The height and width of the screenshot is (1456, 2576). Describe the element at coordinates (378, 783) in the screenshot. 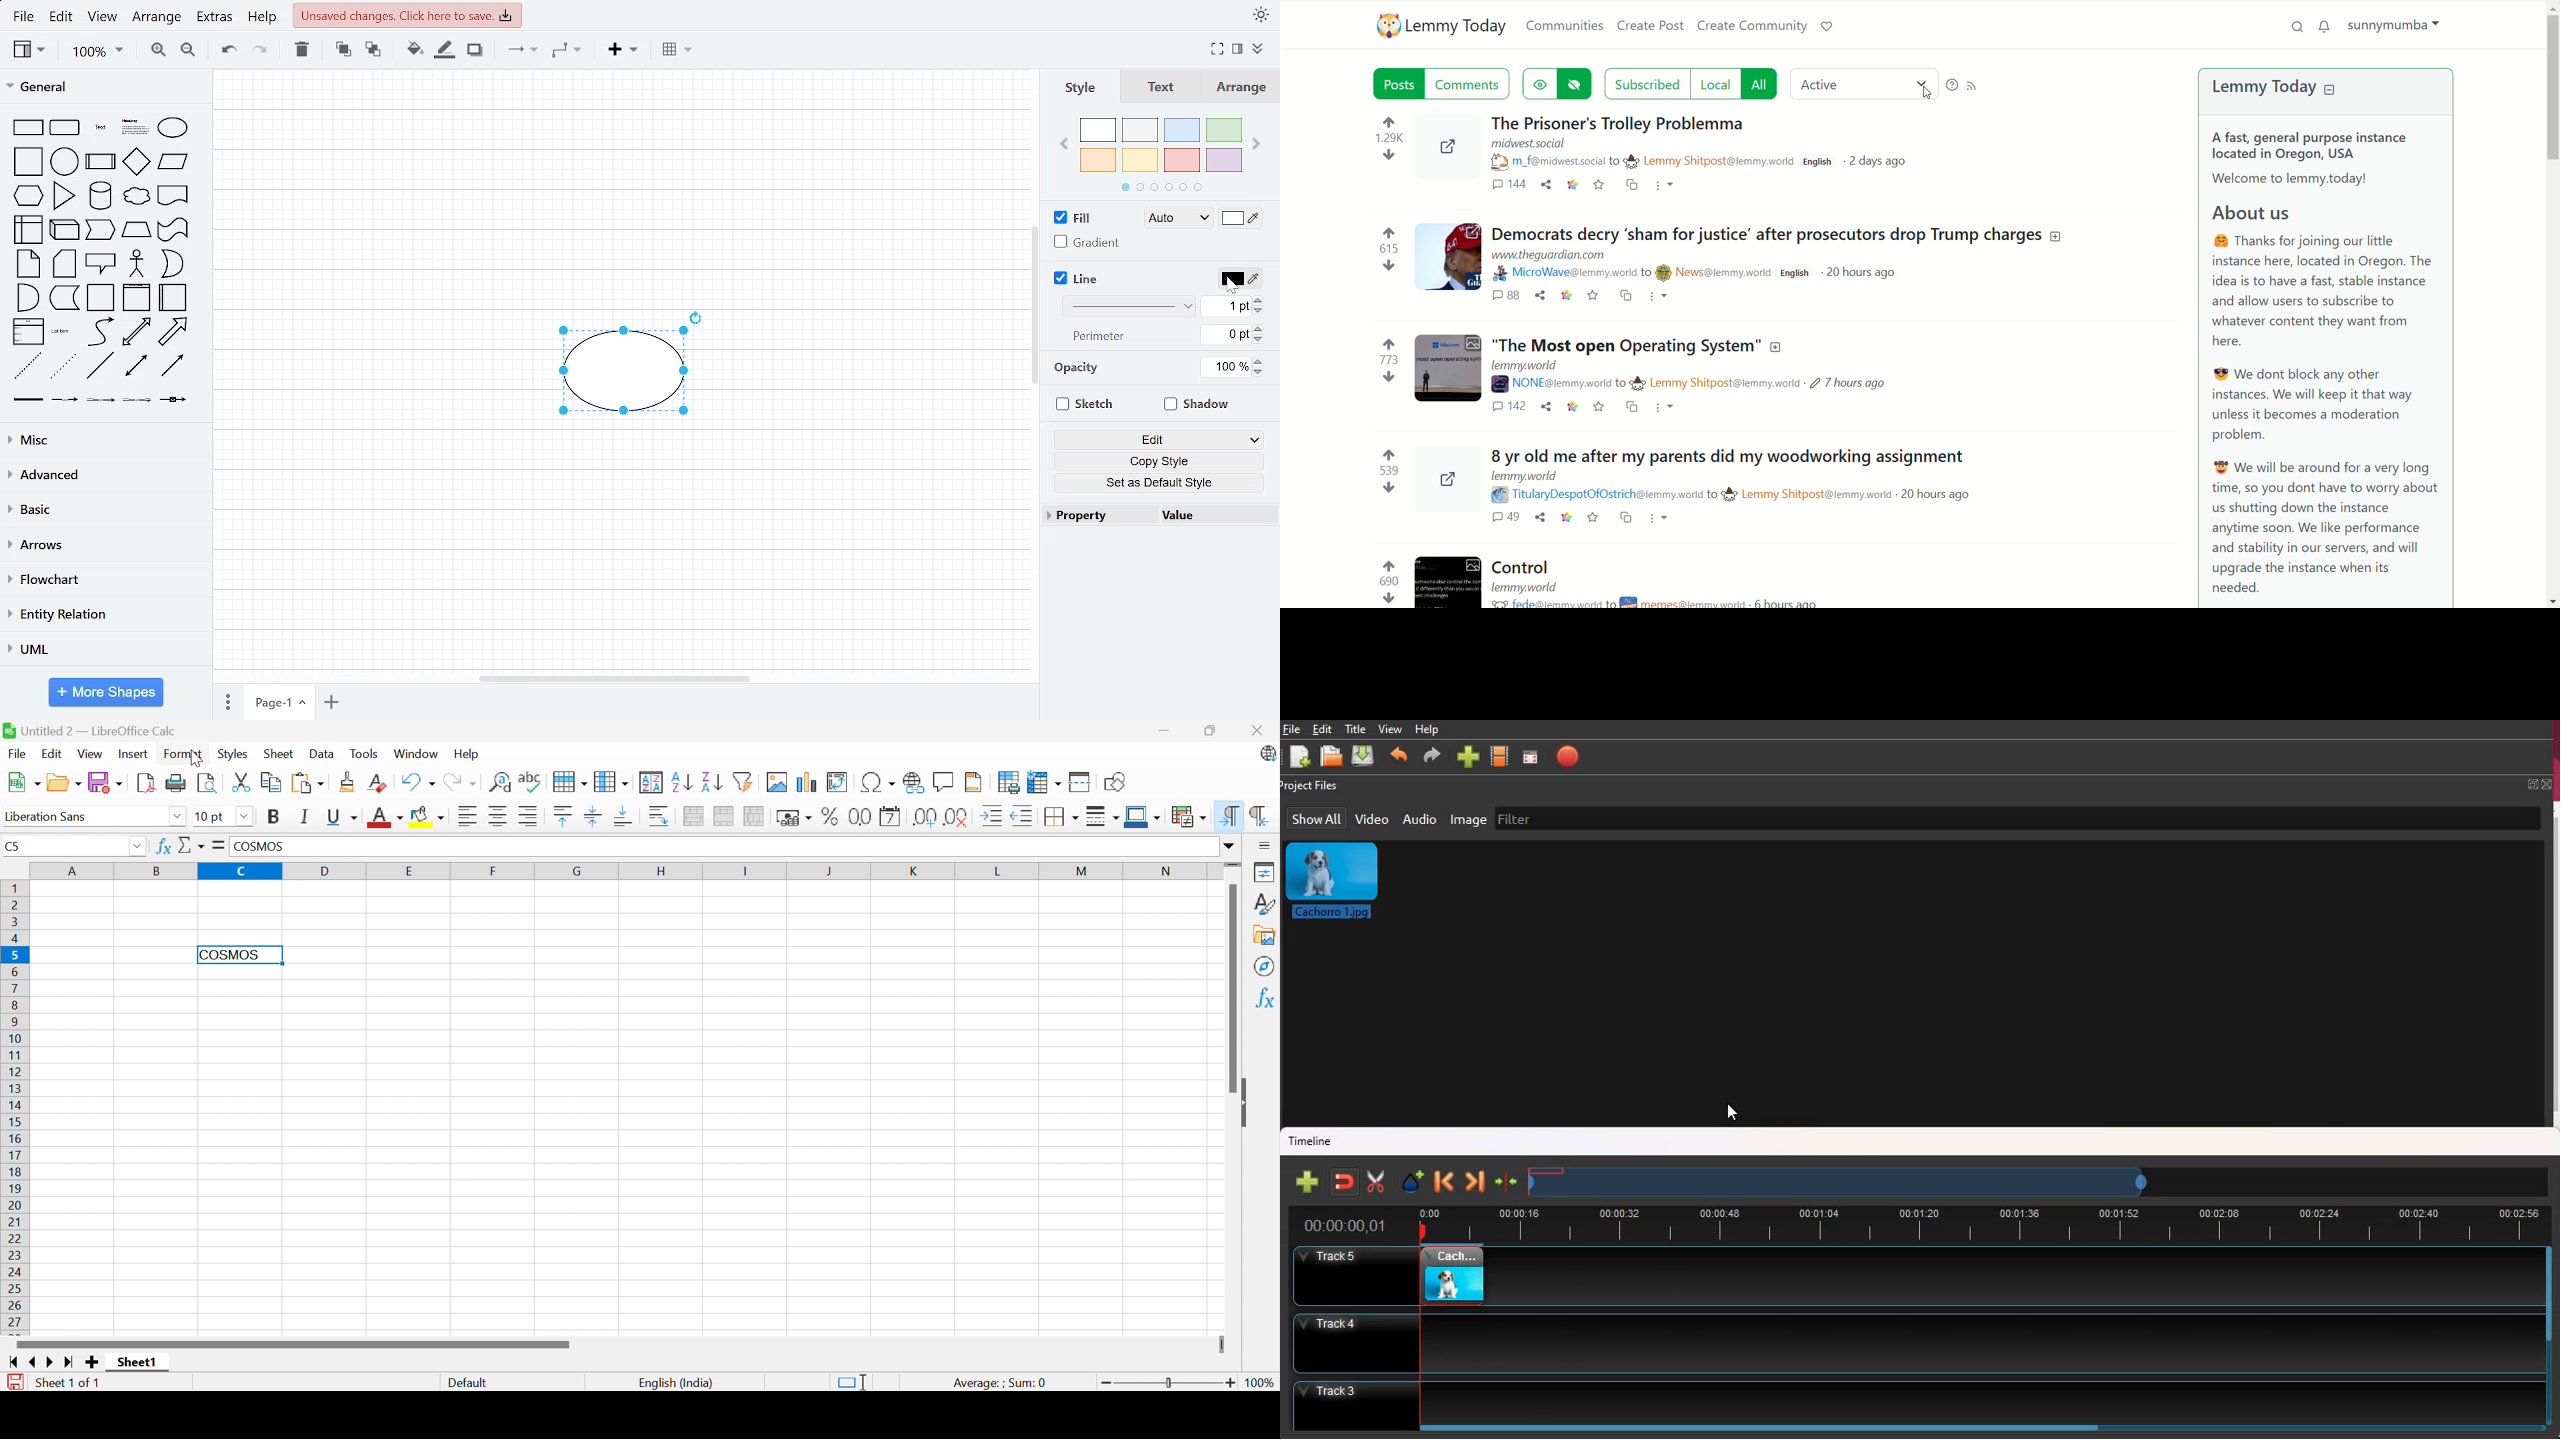

I see `Clear Direct Formatting` at that location.